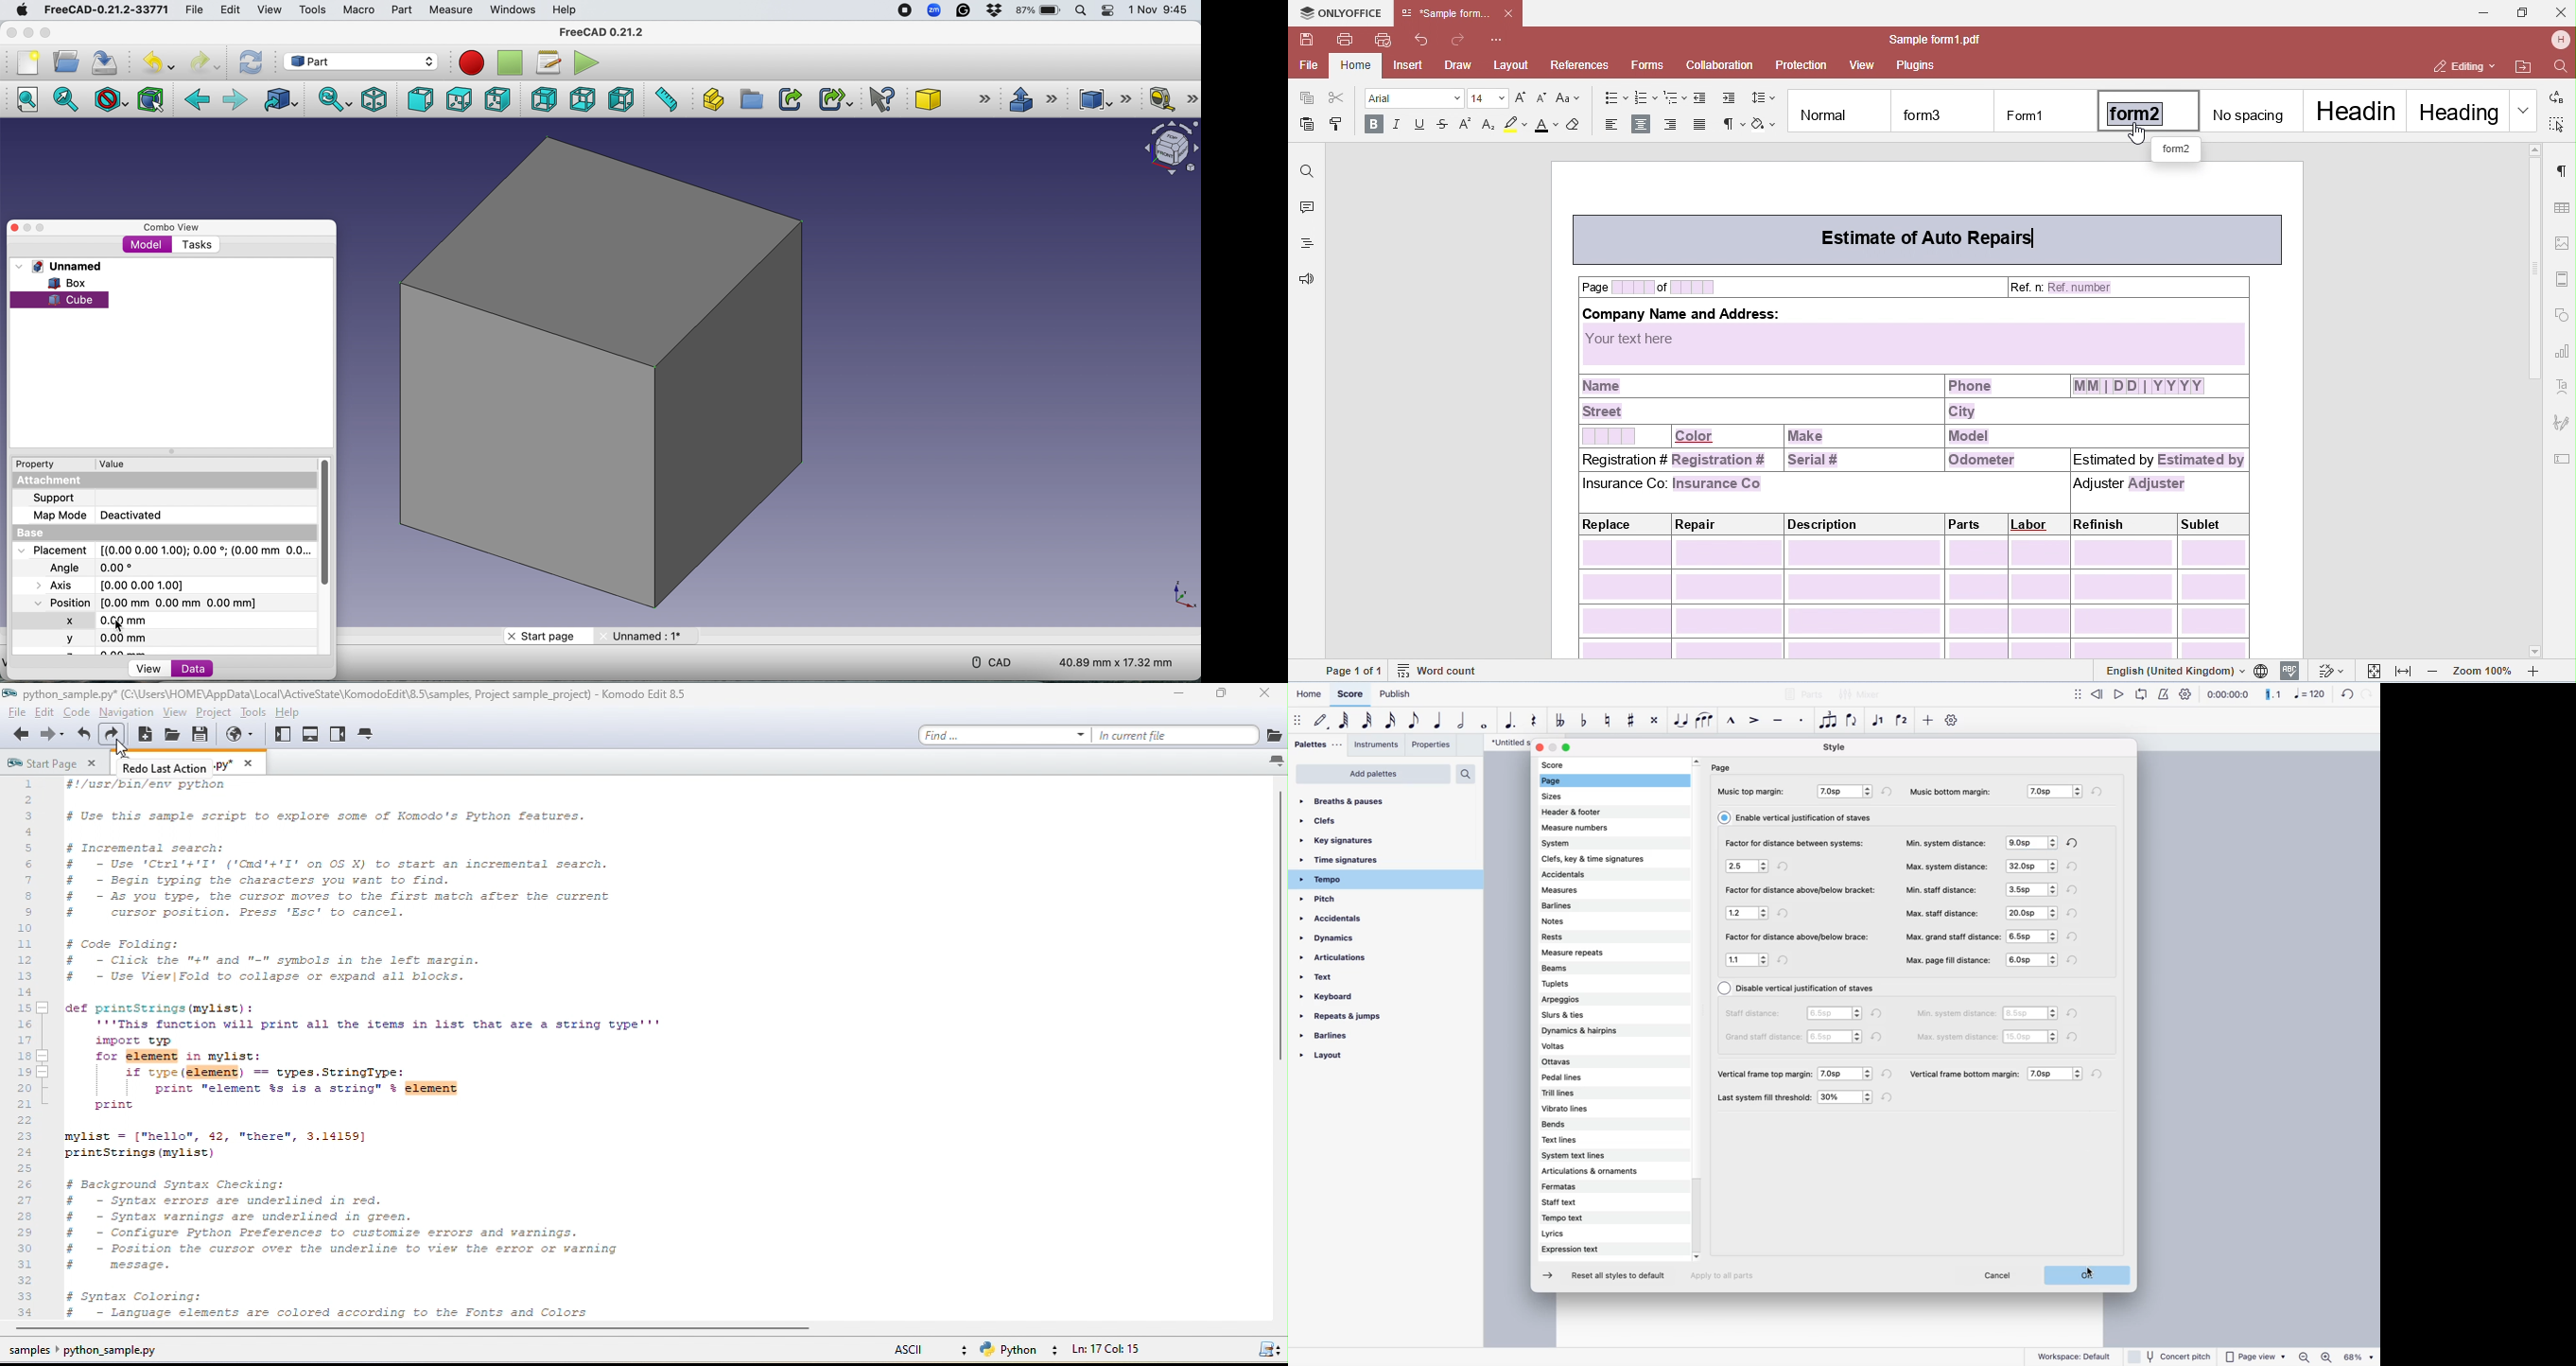 This screenshot has height=1372, width=2576. What do you see at coordinates (58, 764) in the screenshot?
I see `start page` at bounding box center [58, 764].